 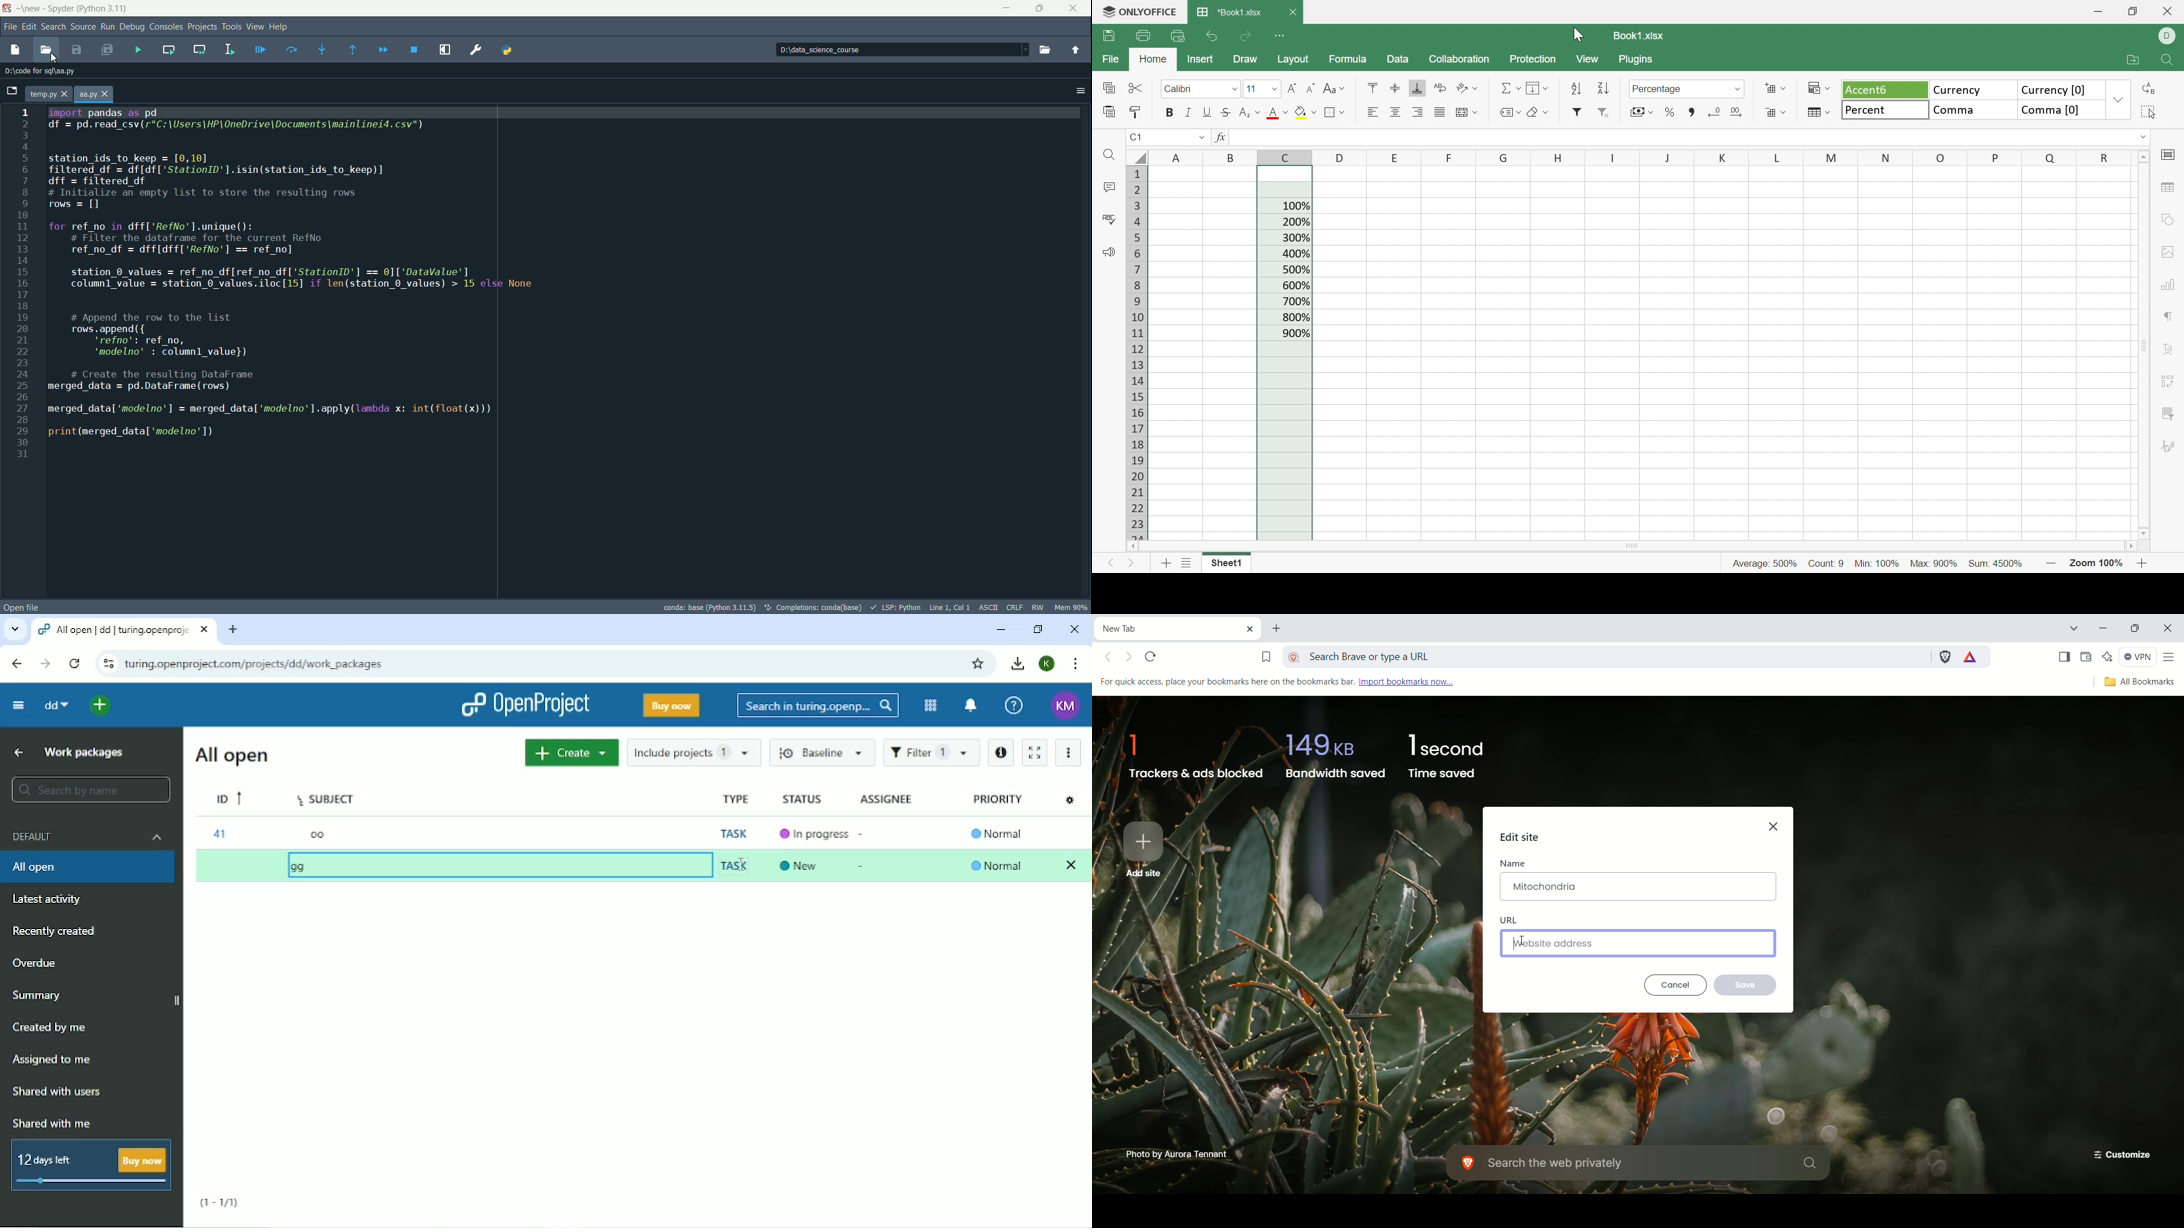 I want to click on Zoom out, so click(x=2142, y=564).